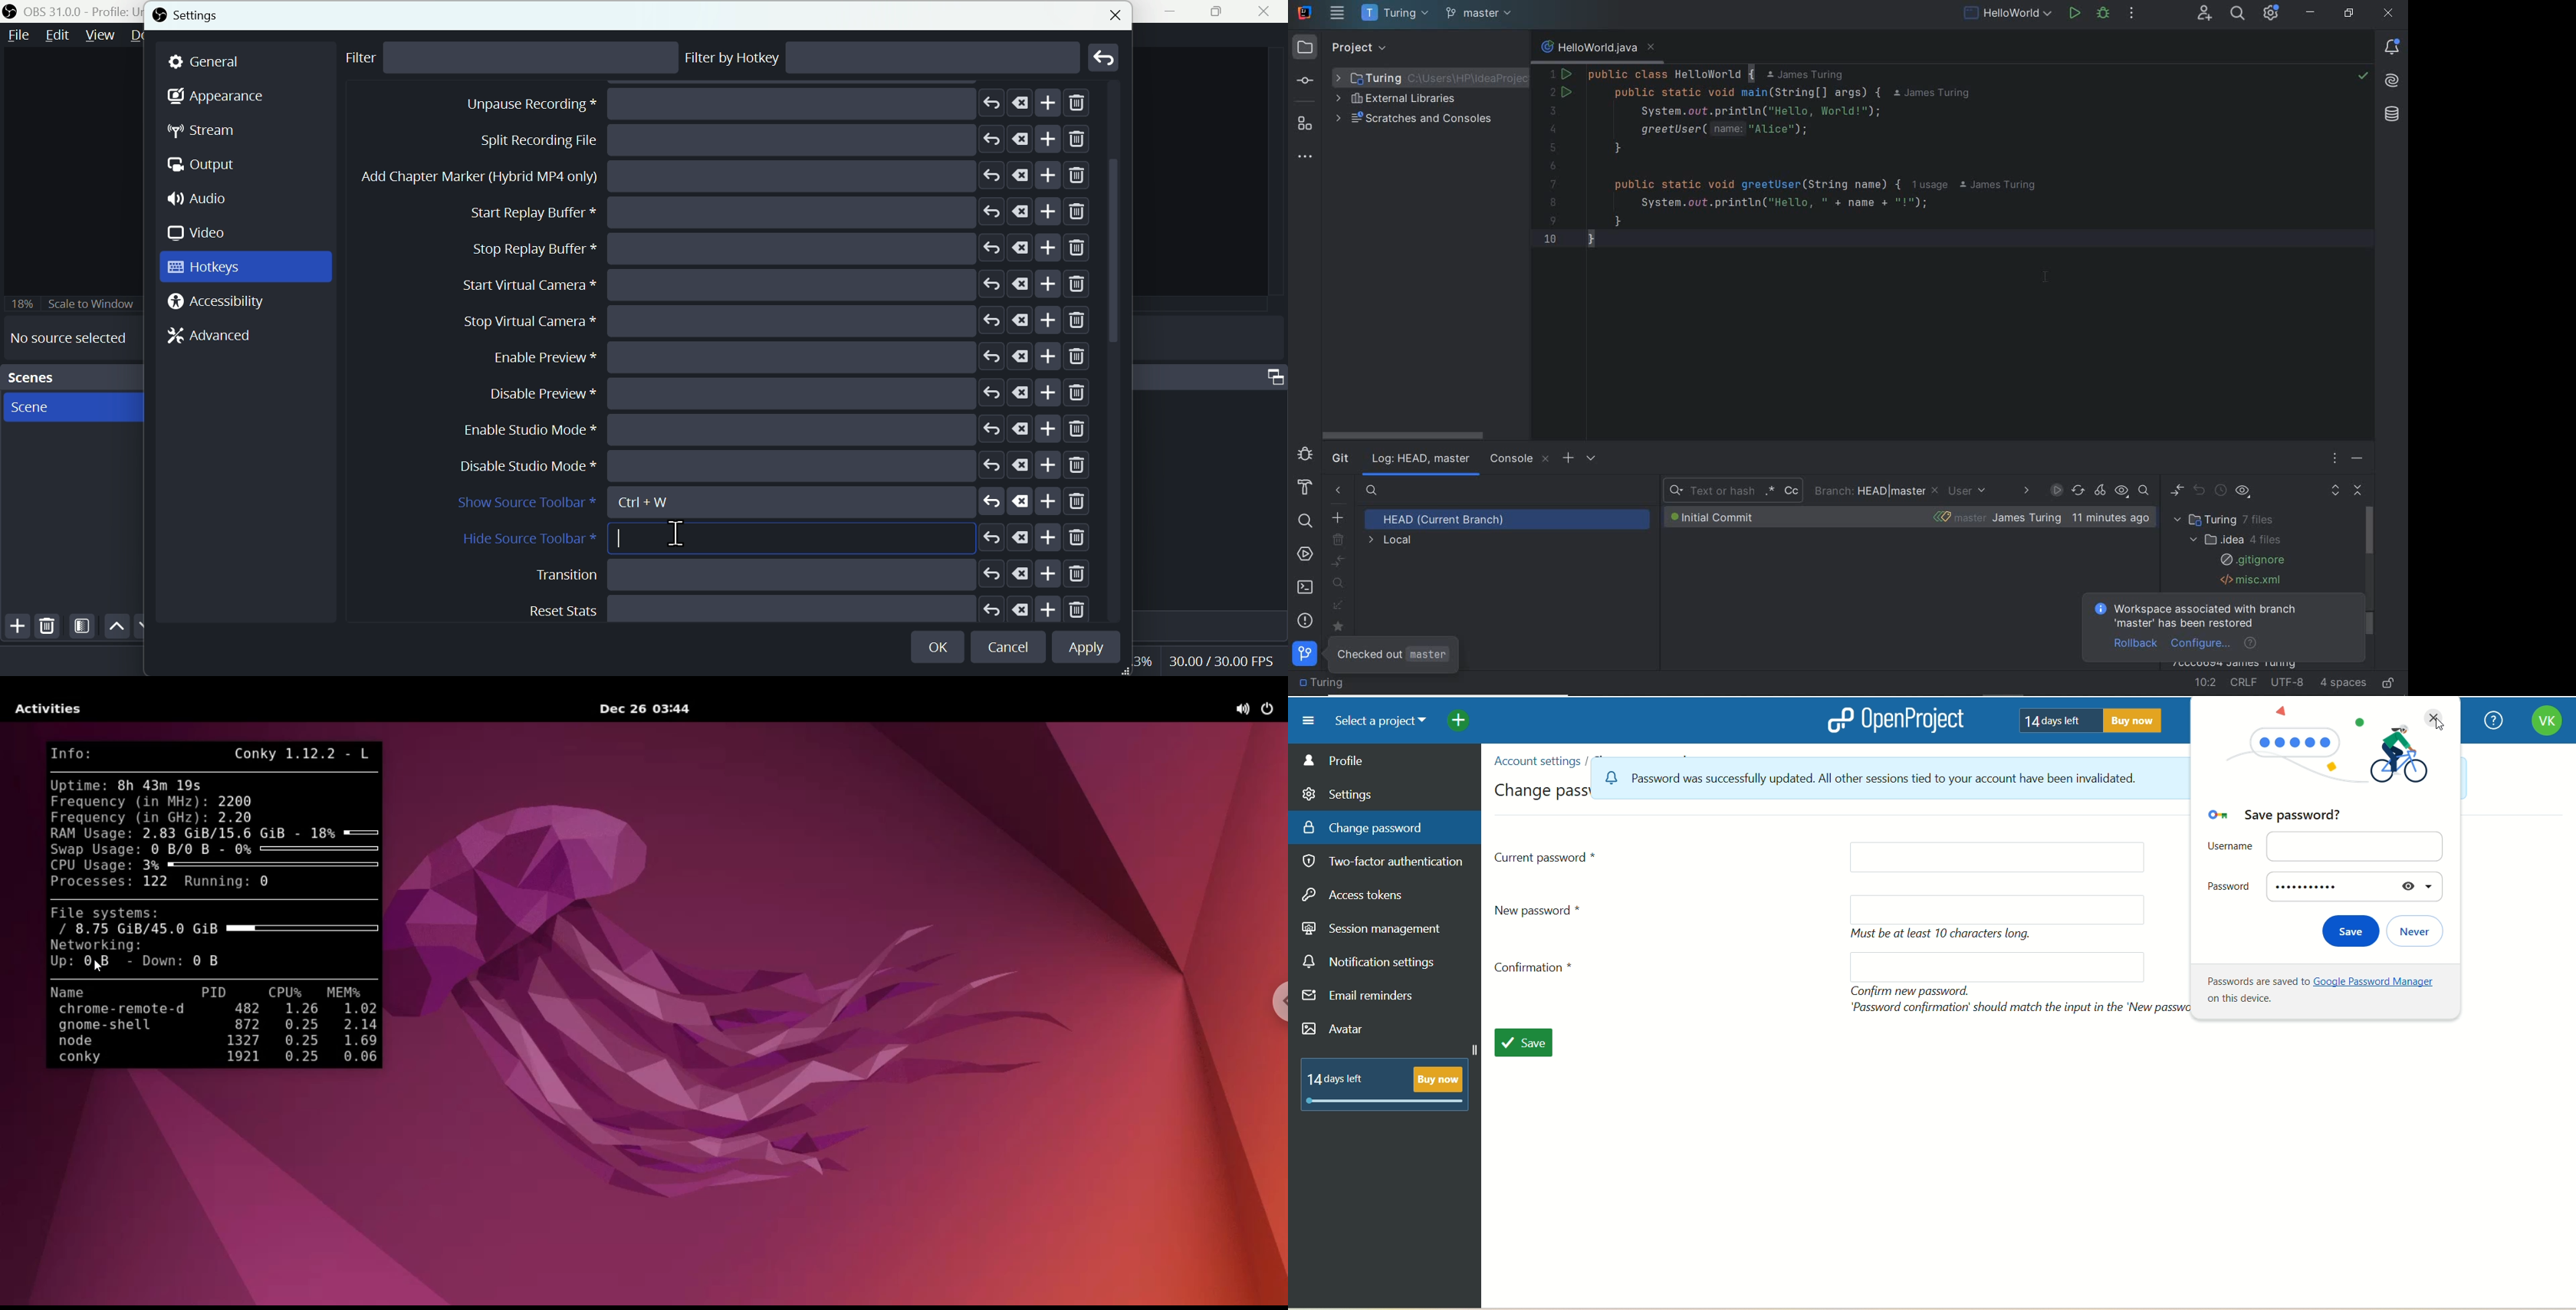 The width and height of the screenshot is (2576, 1316). Describe the element at coordinates (733, 58) in the screenshot. I see `Filter by hotkey` at that location.